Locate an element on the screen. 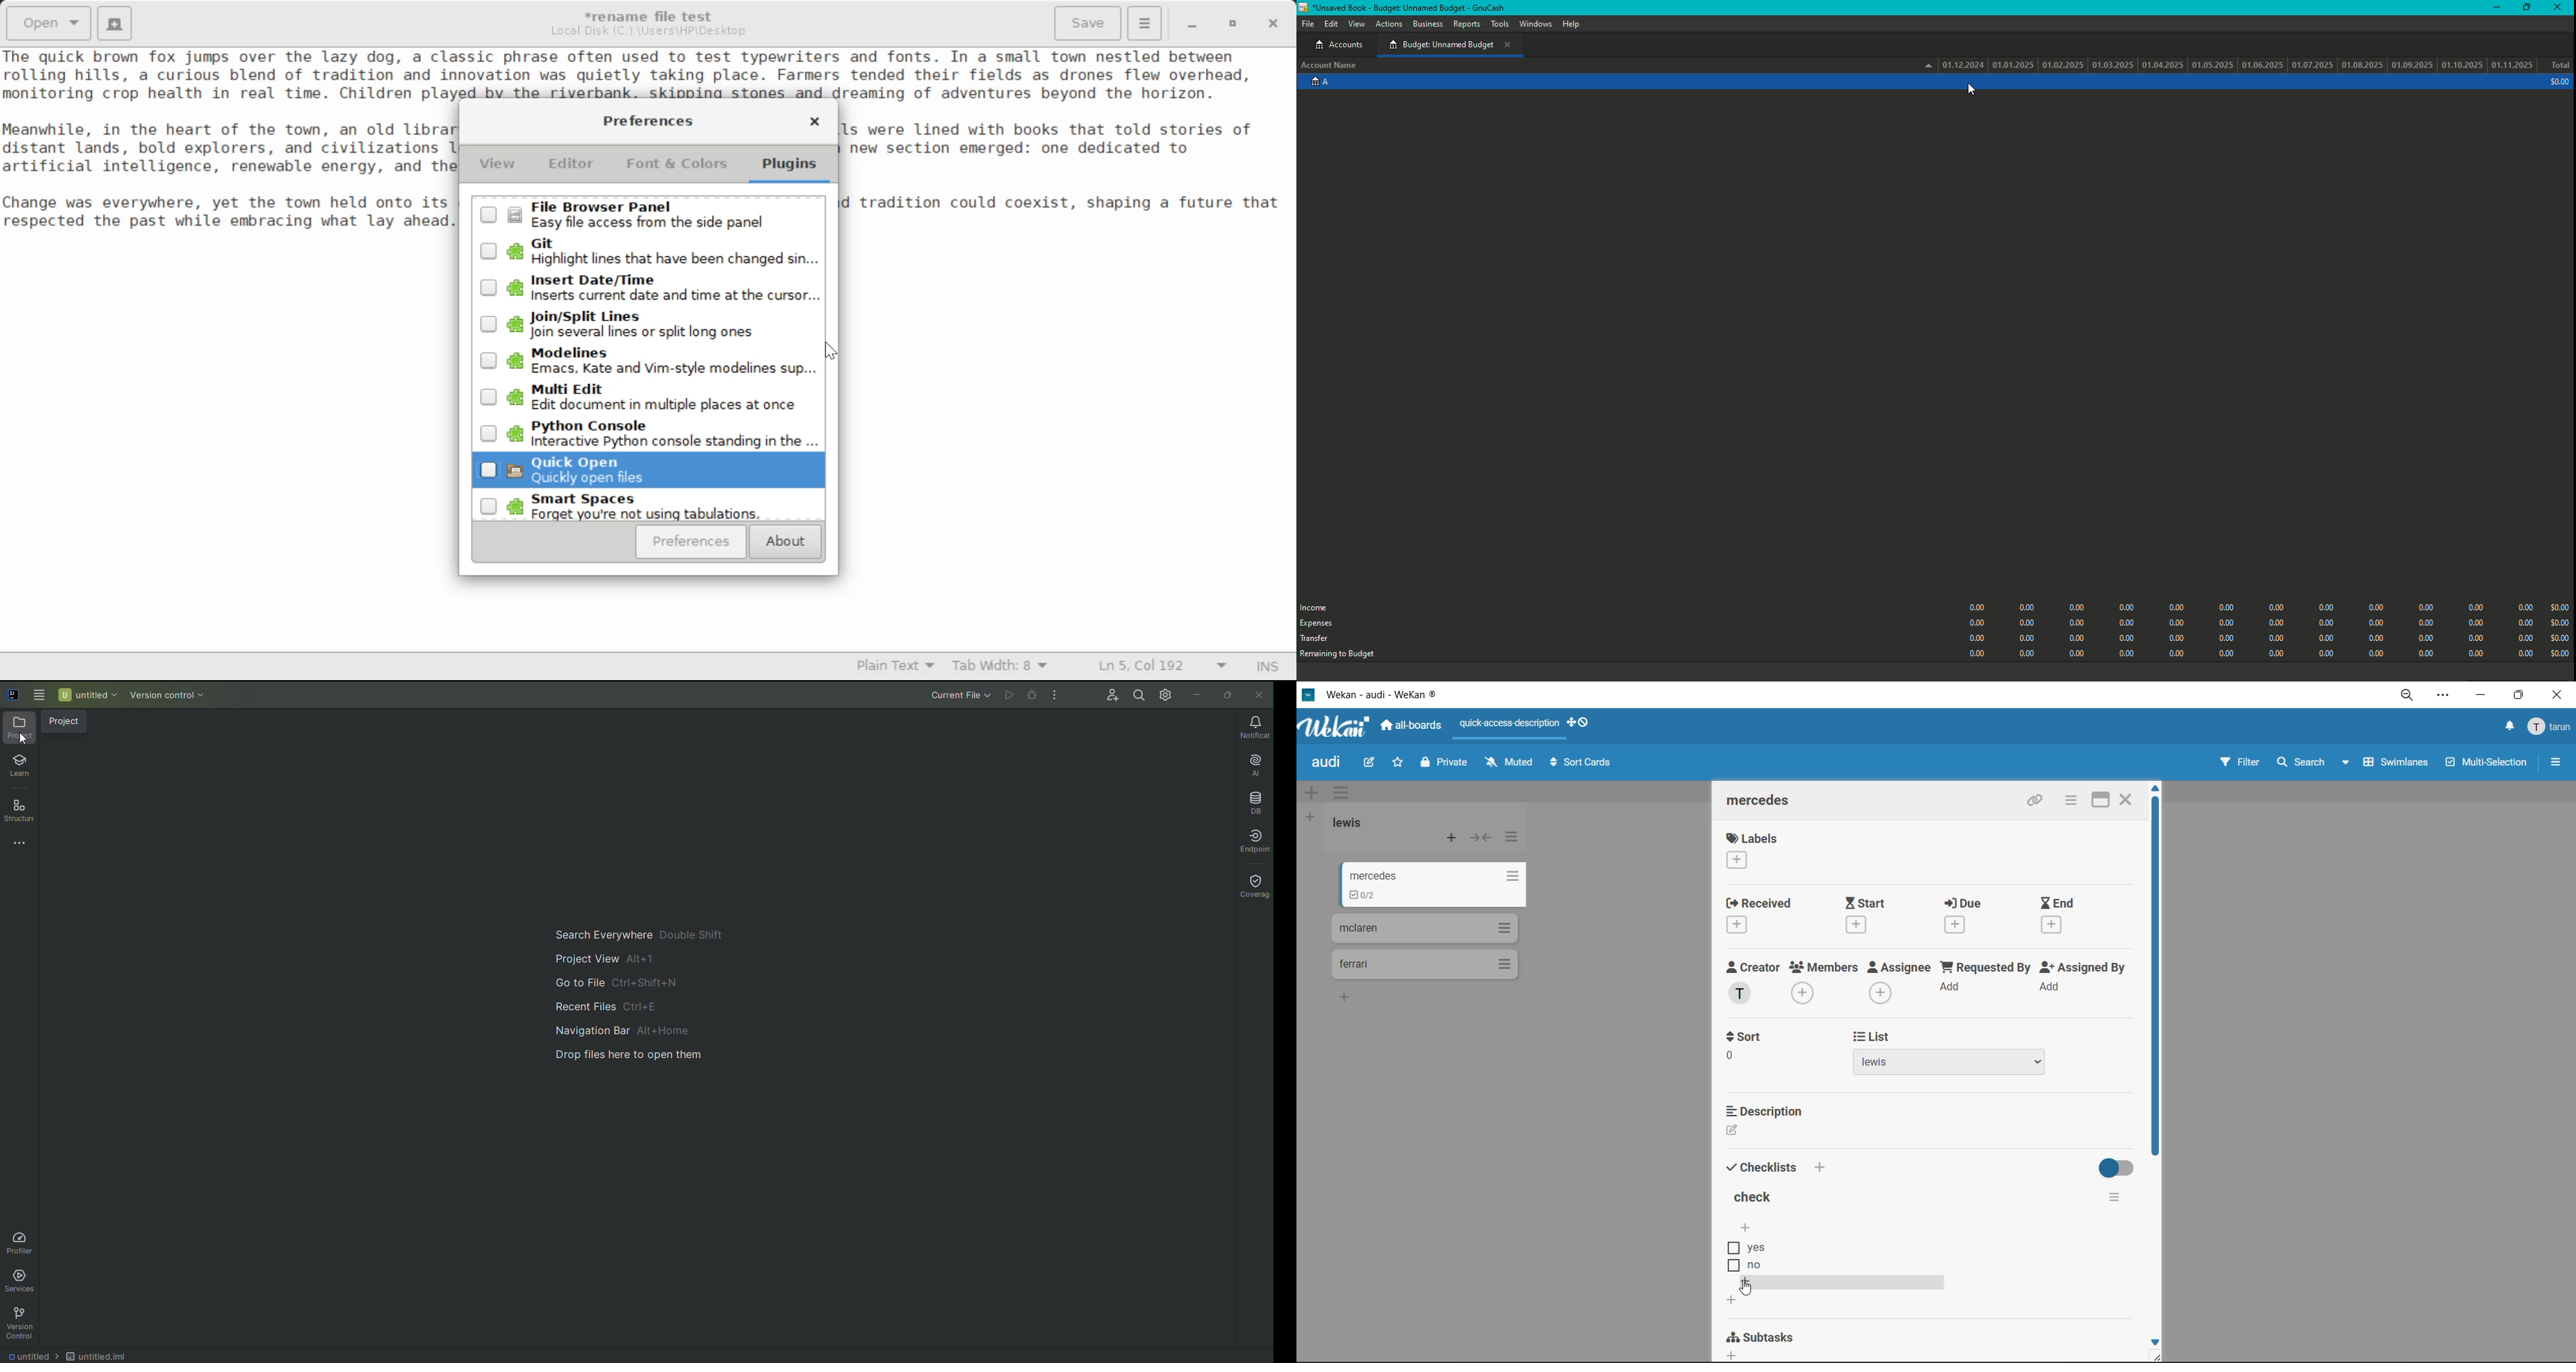  add card is located at coordinates (1448, 840).